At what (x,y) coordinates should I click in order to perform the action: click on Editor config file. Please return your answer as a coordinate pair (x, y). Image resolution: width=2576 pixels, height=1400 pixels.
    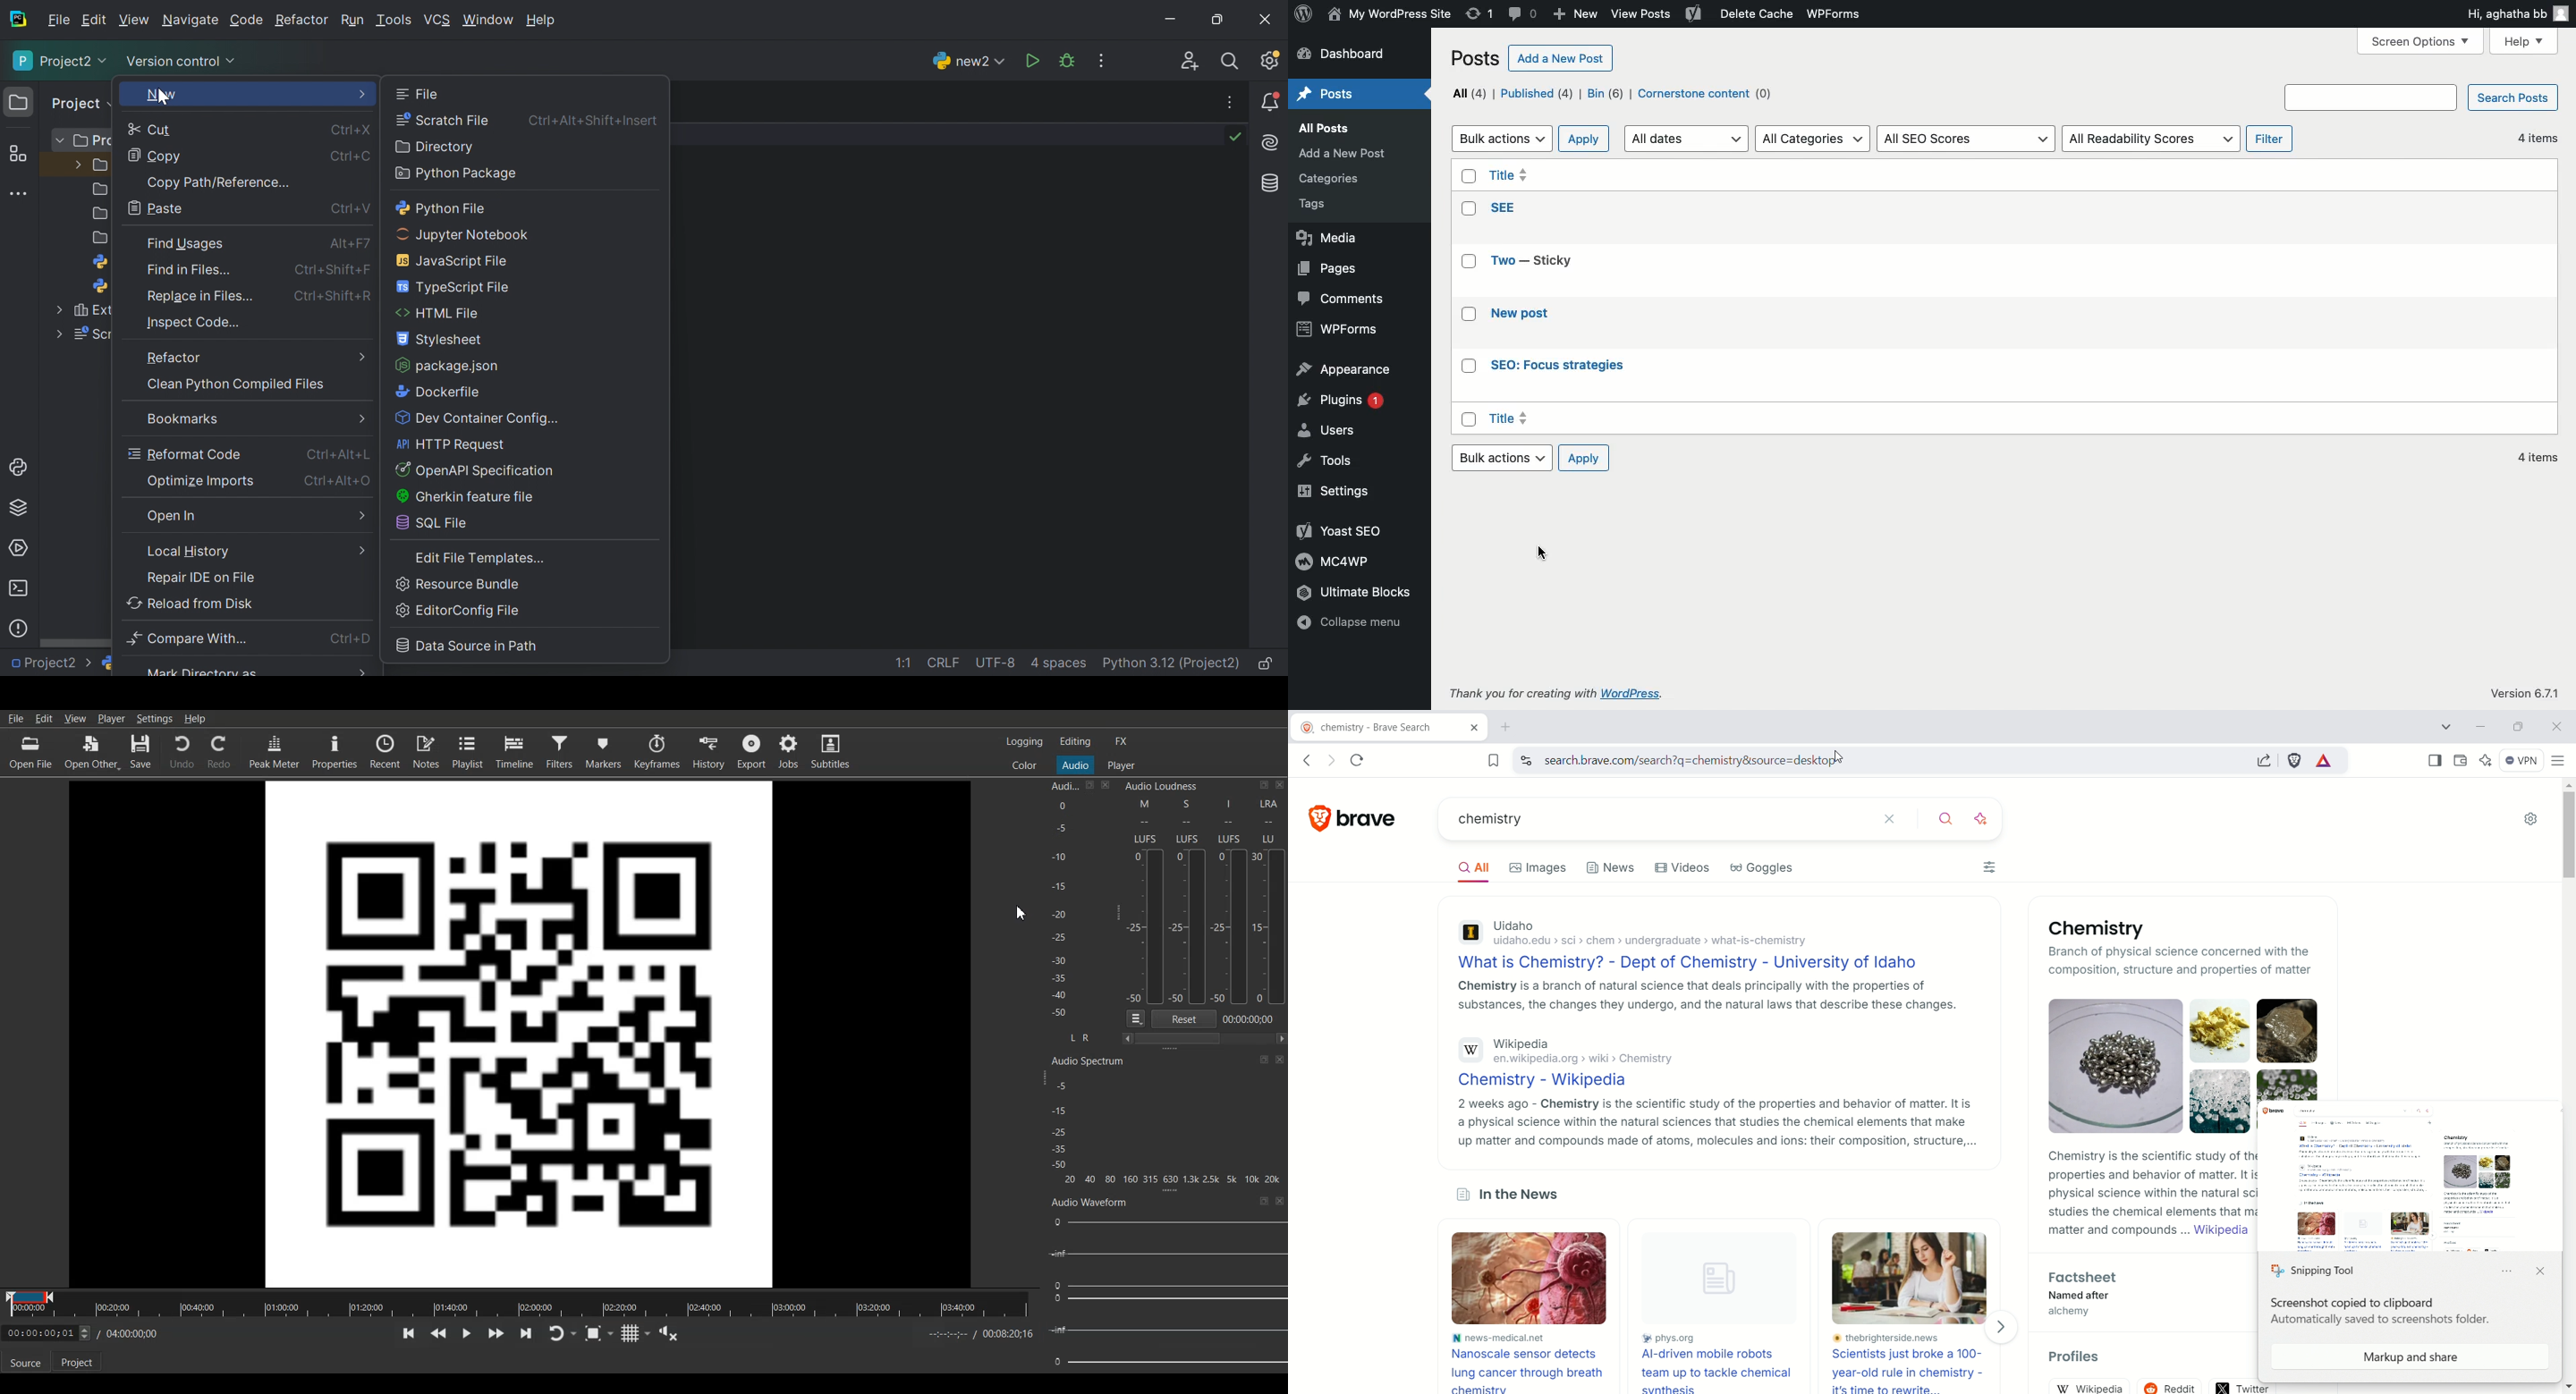
    Looking at the image, I should click on (462, 612).